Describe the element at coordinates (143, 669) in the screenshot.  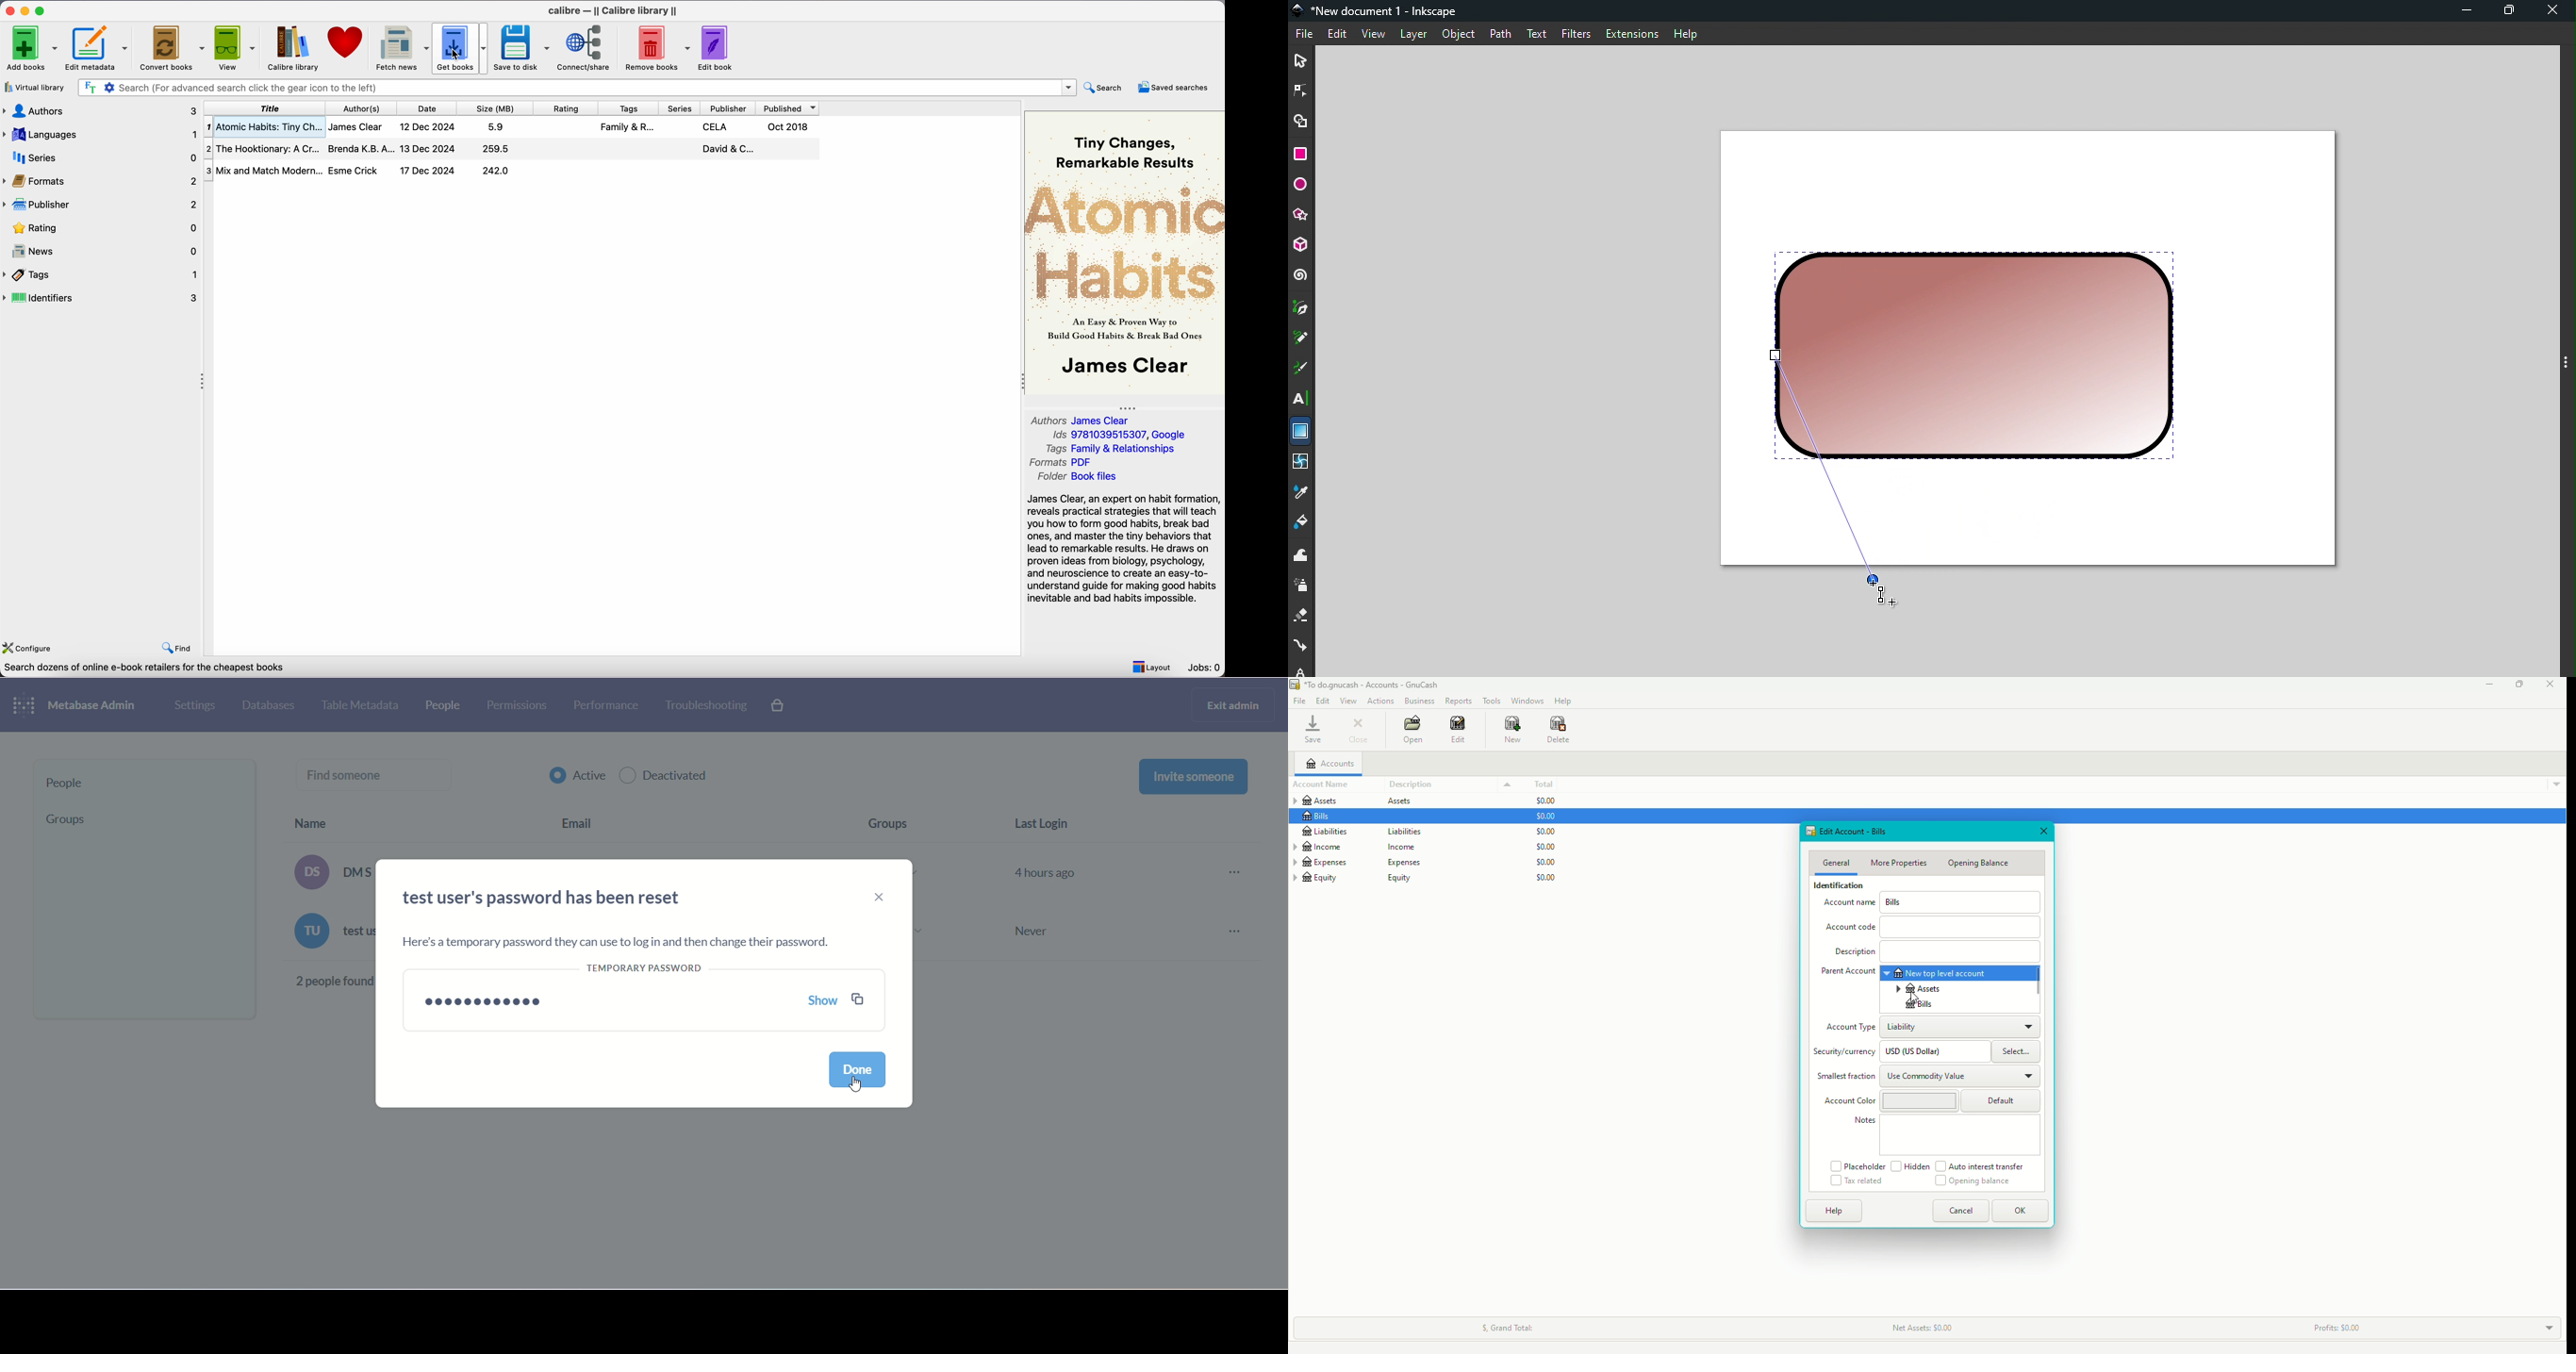
I see `Search dozens of online e-book retailers for the cheapest books` at that location.